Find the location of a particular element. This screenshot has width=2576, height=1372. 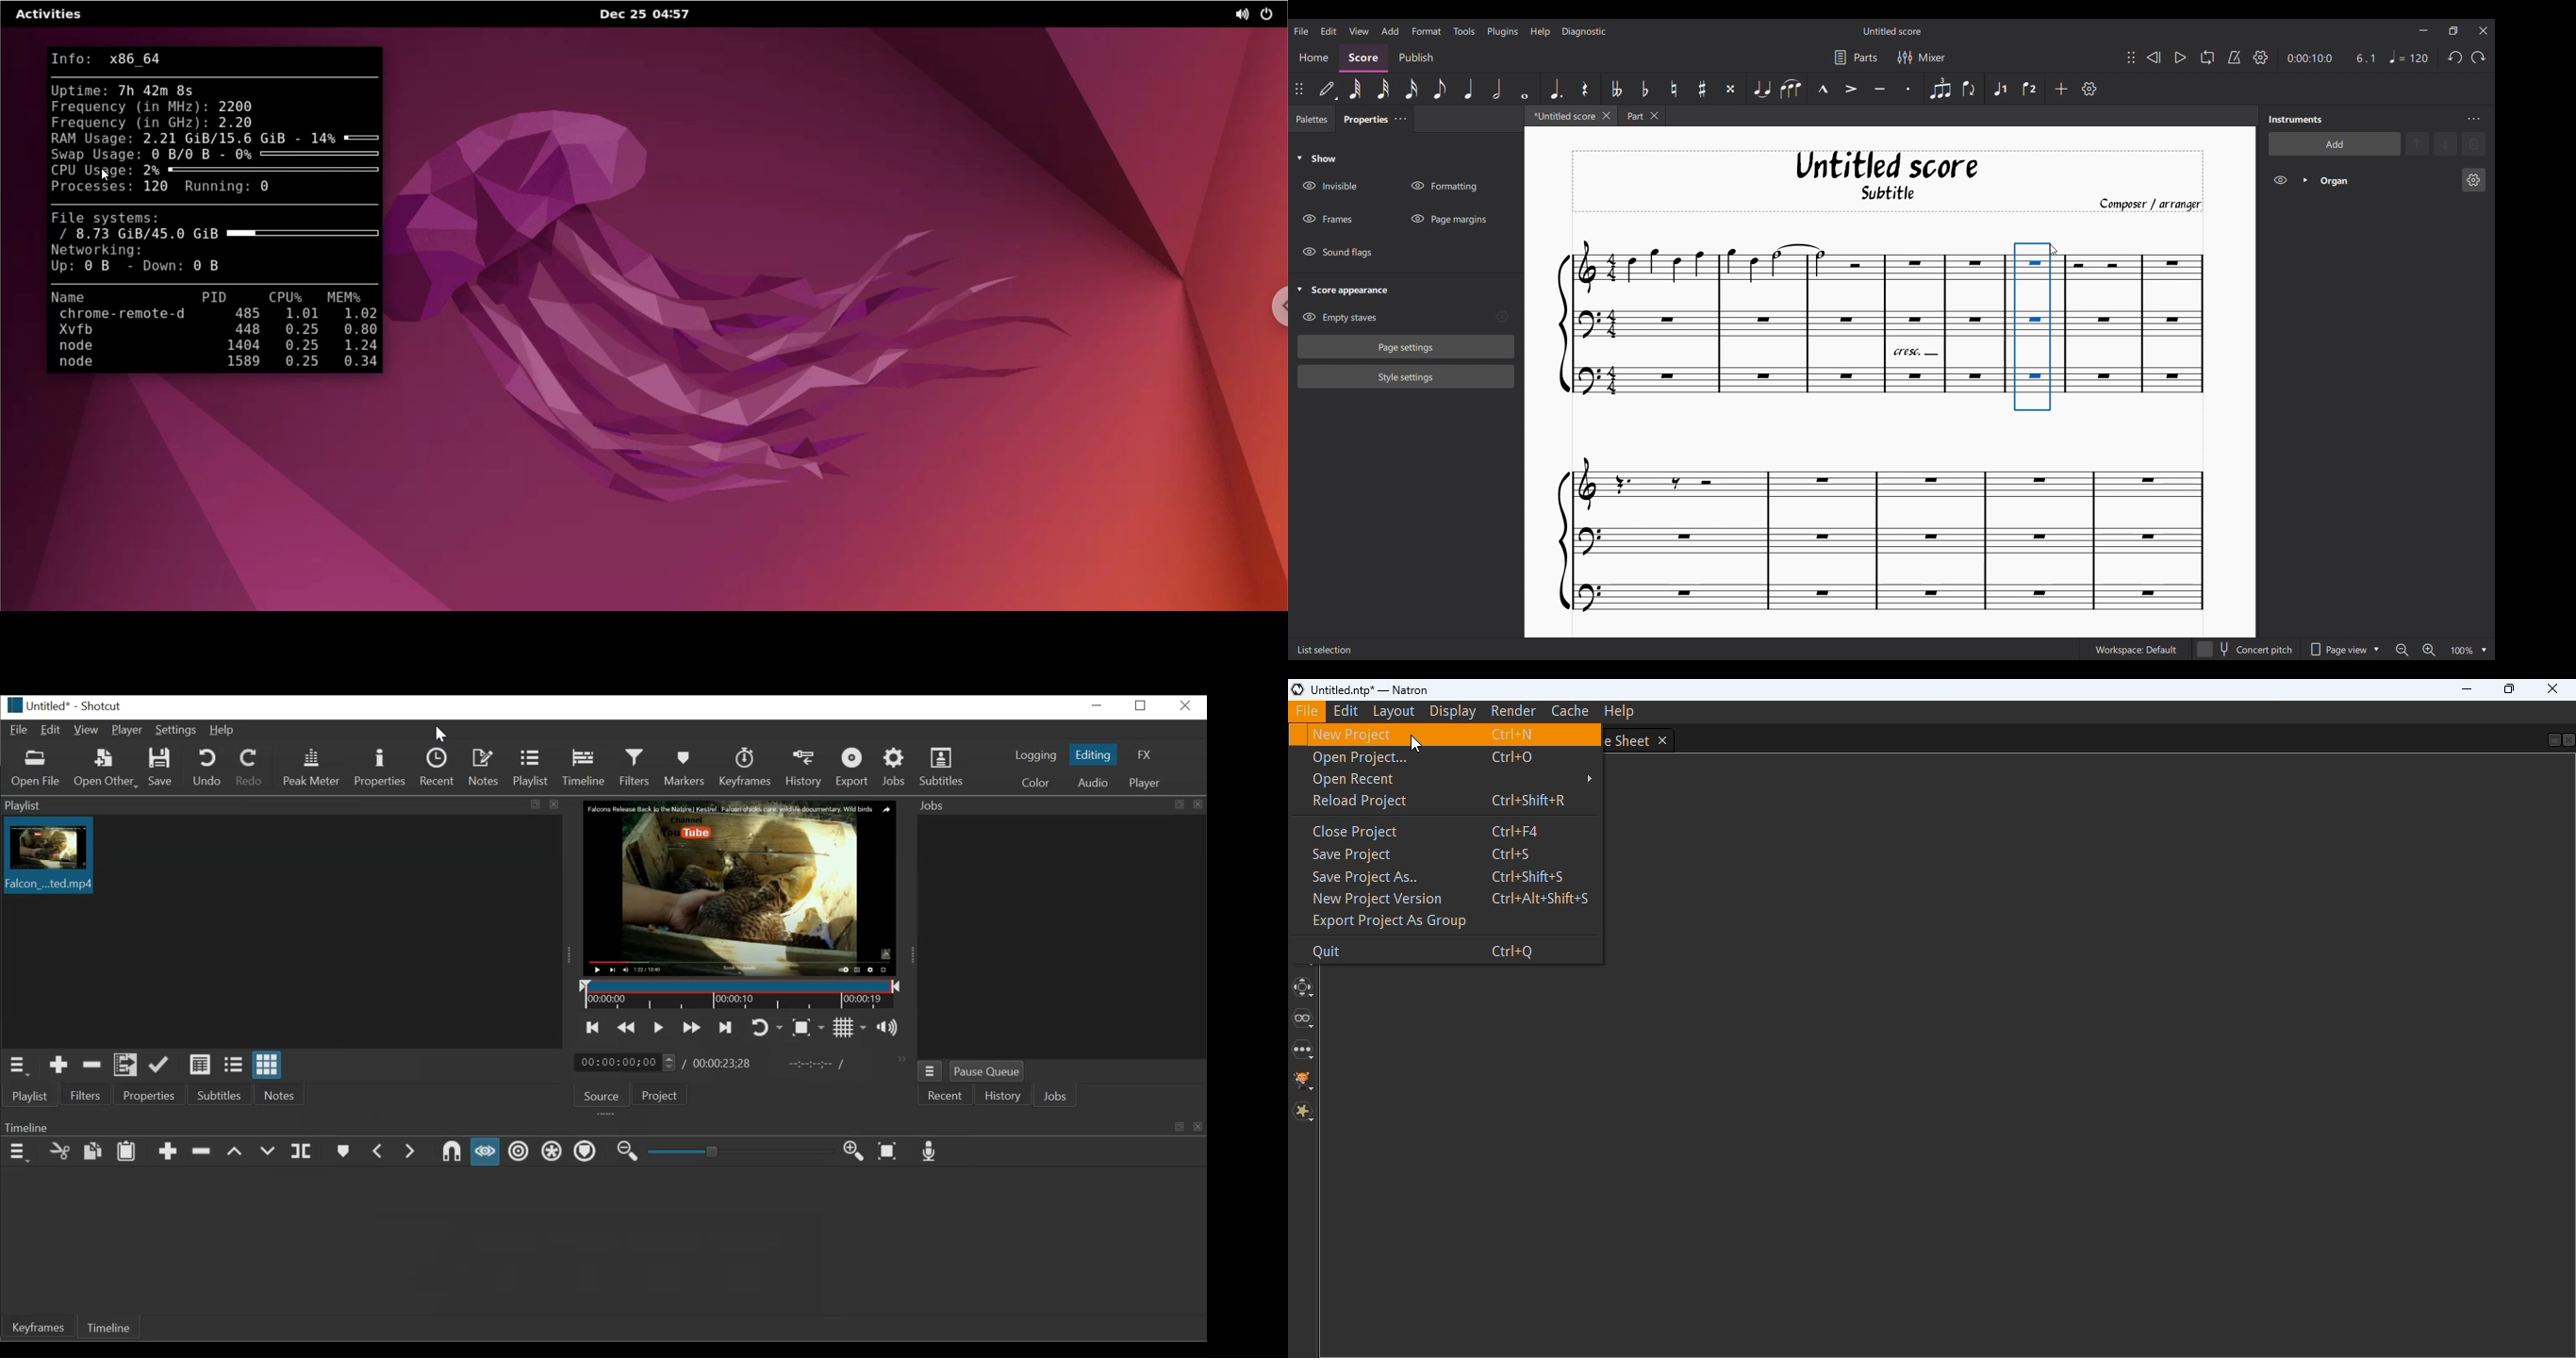

Change position of toolbar attached is located at coordinates (1298, 89).